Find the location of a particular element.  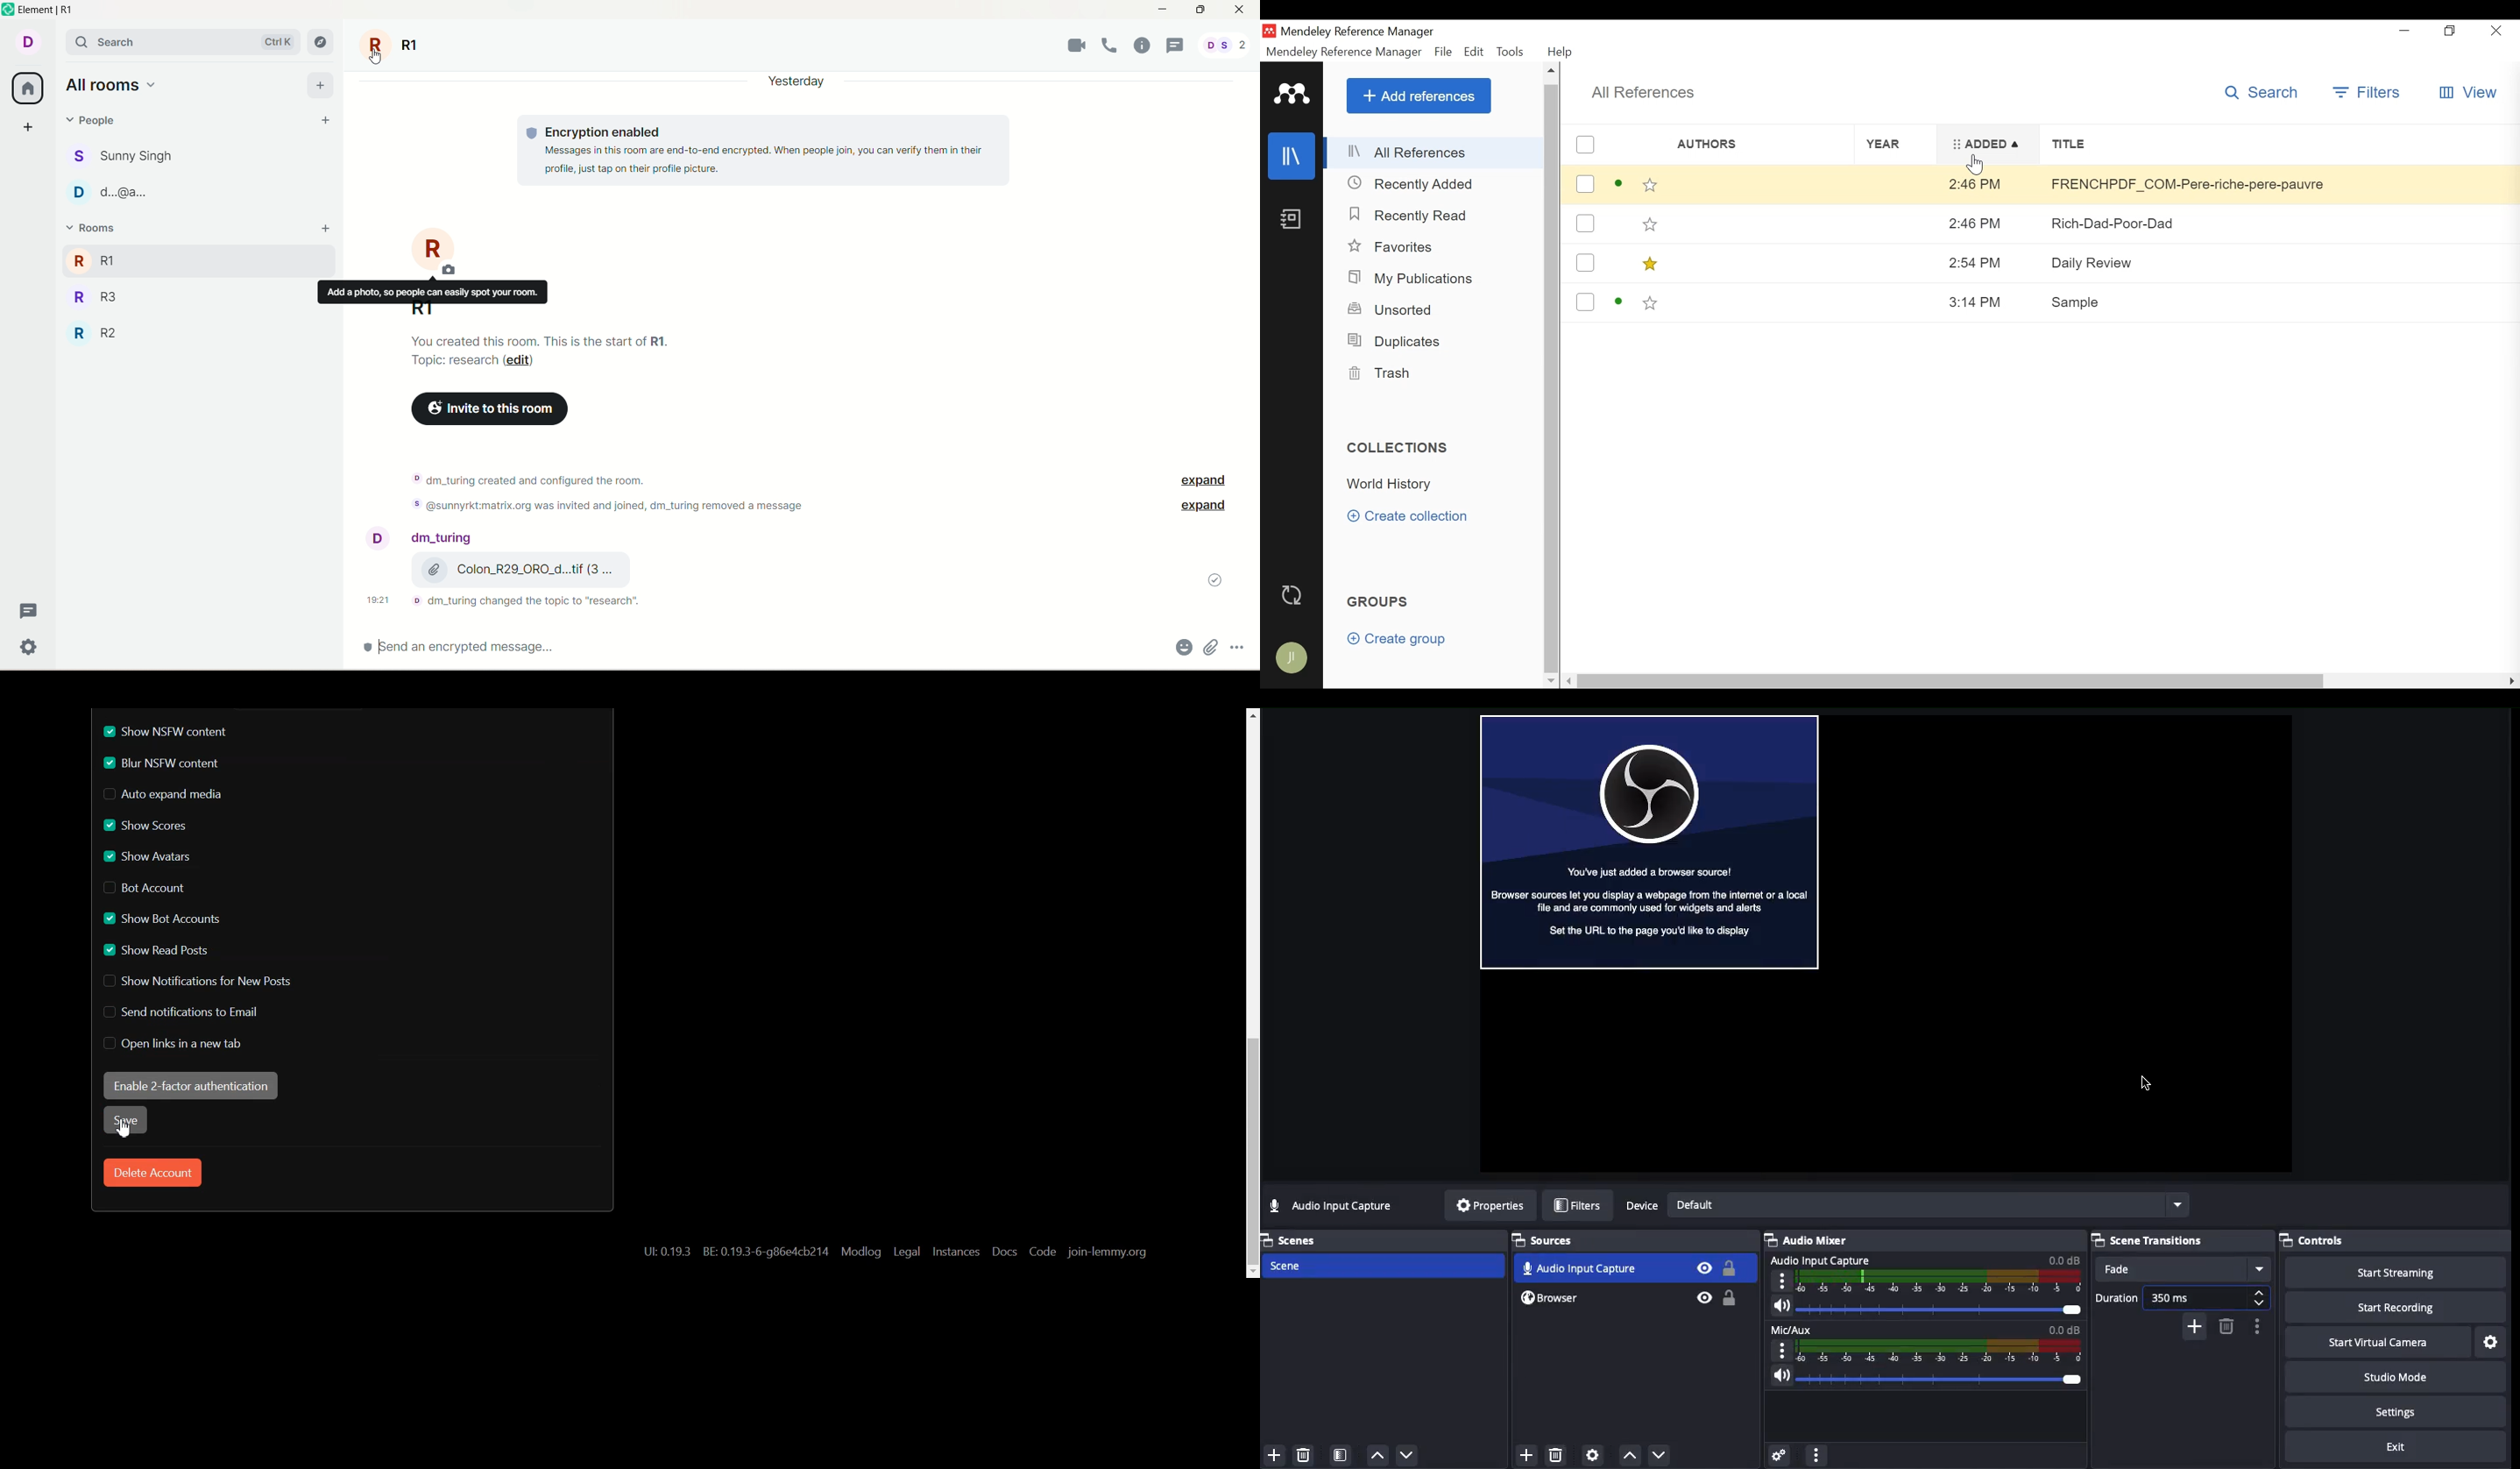

Notes is located at coordinates (1293, 221).